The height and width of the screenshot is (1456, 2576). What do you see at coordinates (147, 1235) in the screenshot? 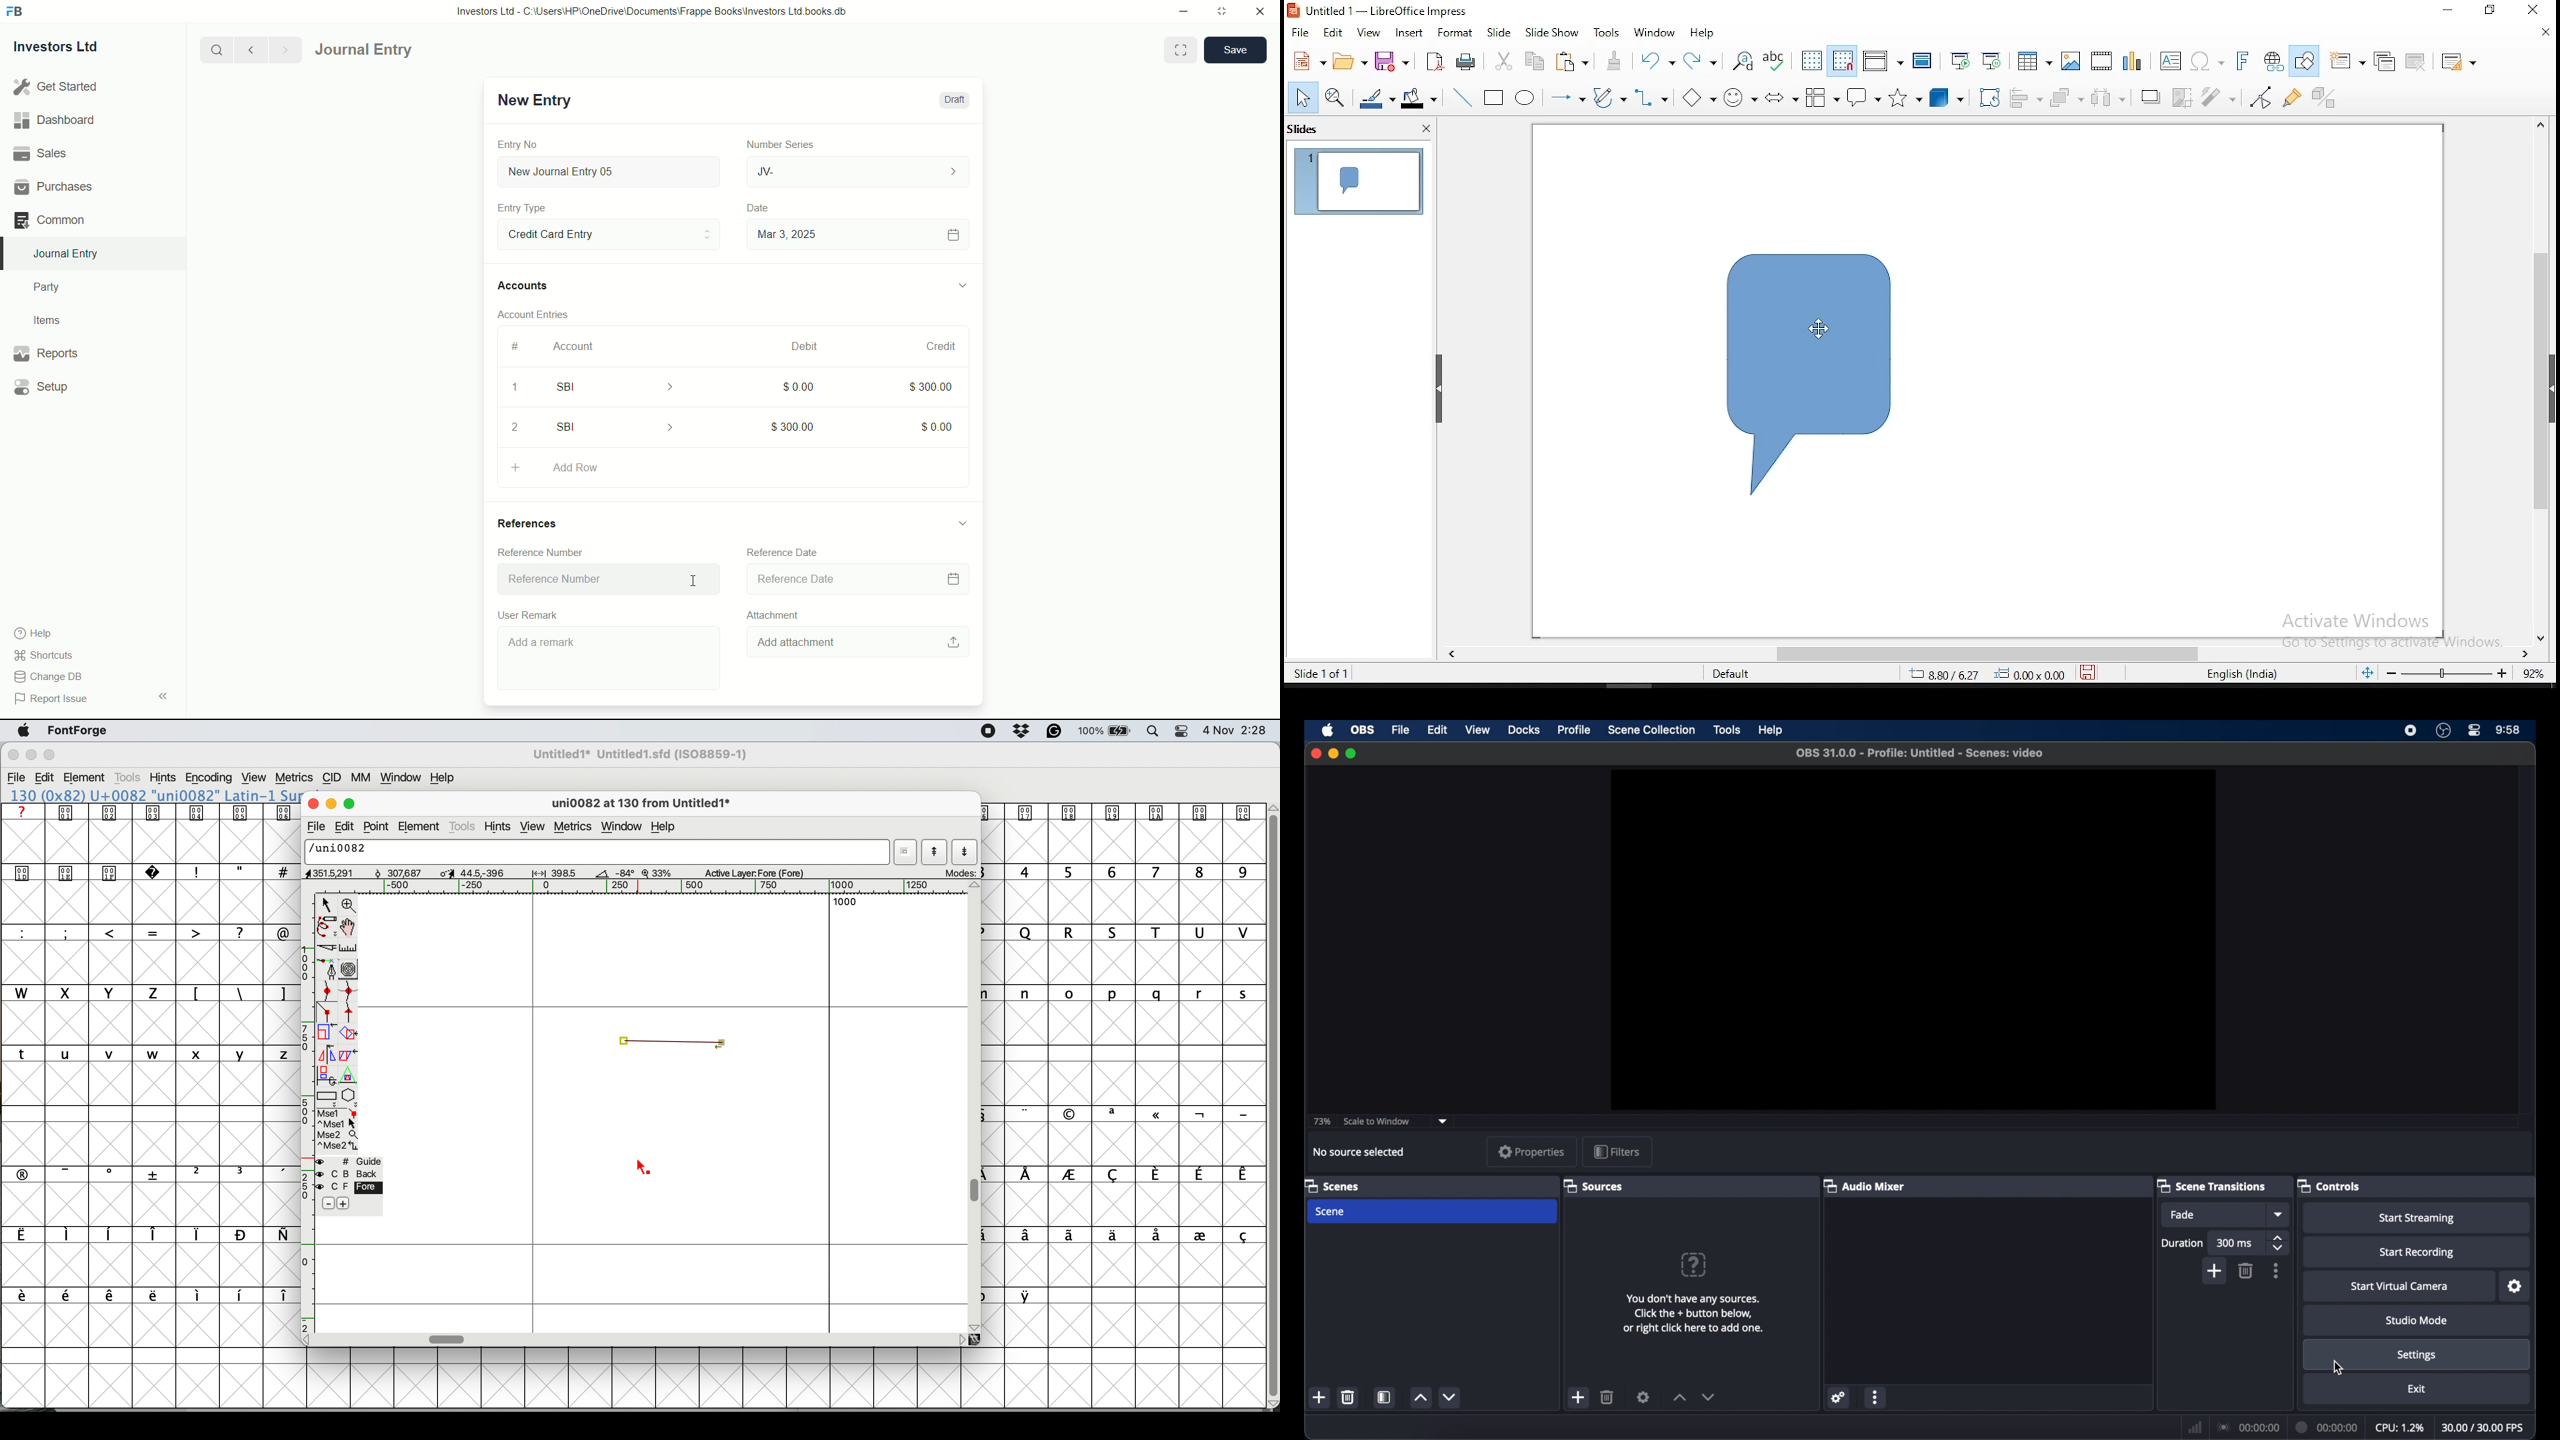
I see `symbols` at bounding box center [147, 1235].